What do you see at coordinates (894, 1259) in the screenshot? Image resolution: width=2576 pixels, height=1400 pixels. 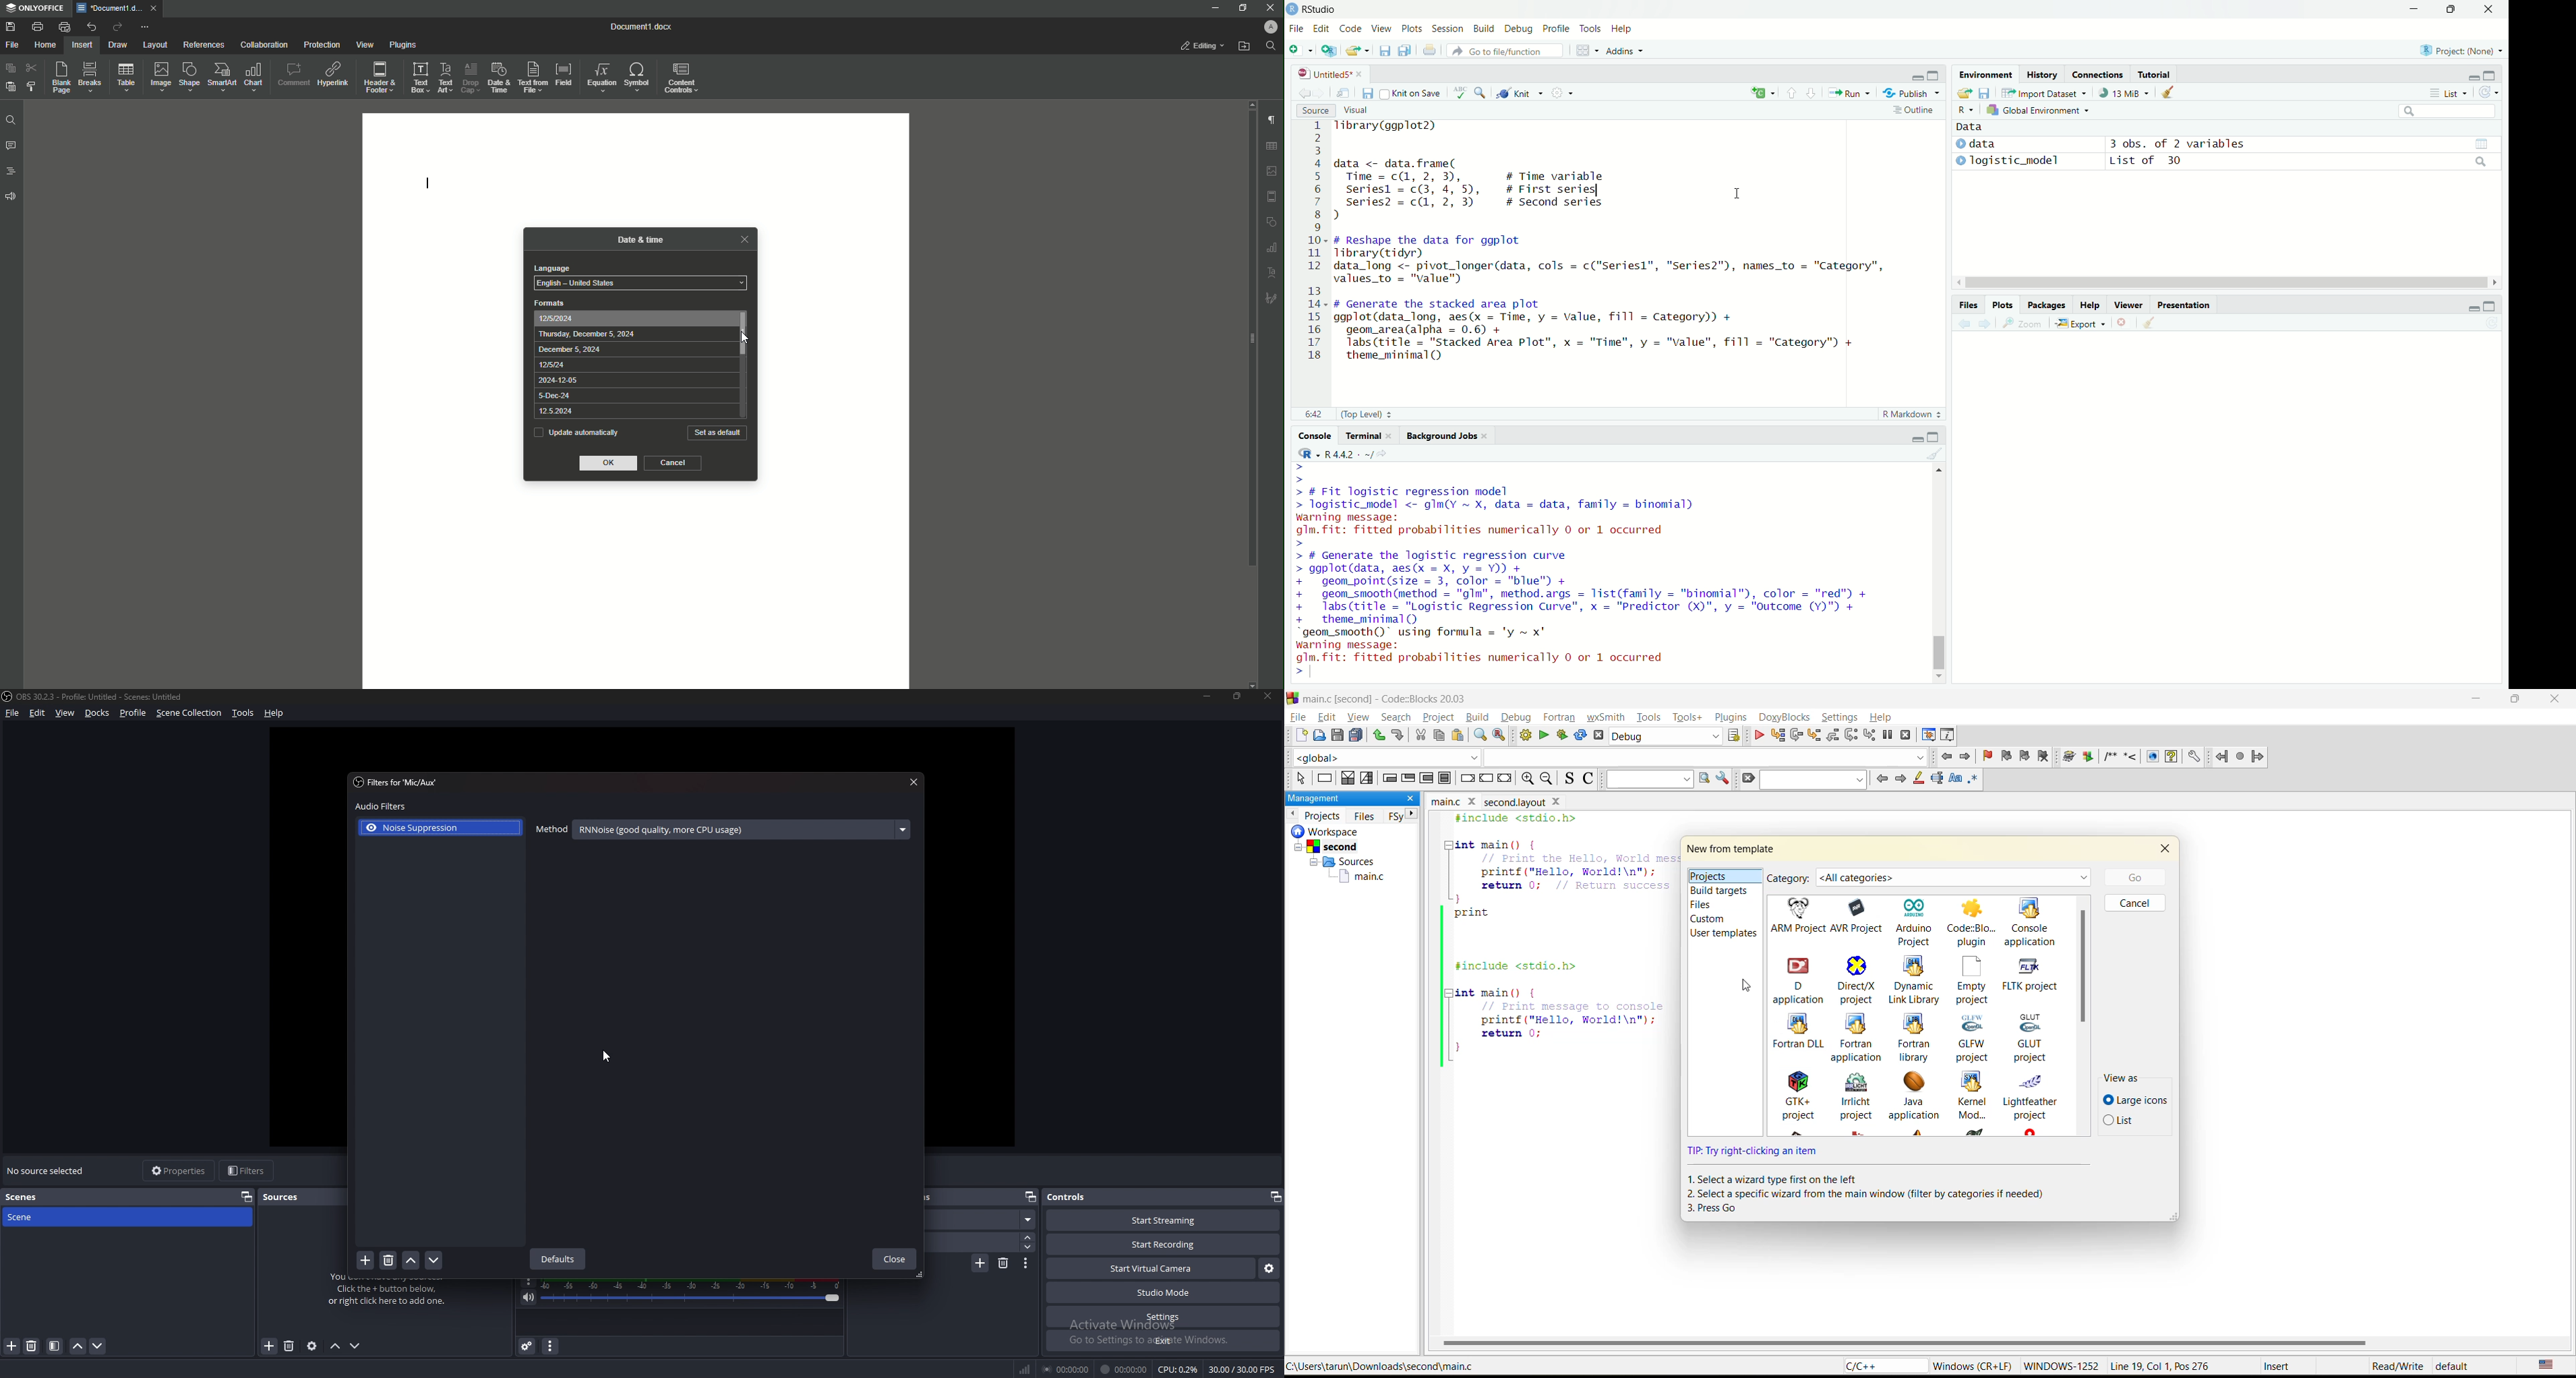 I see `close` at bounding box center [894, 1259].